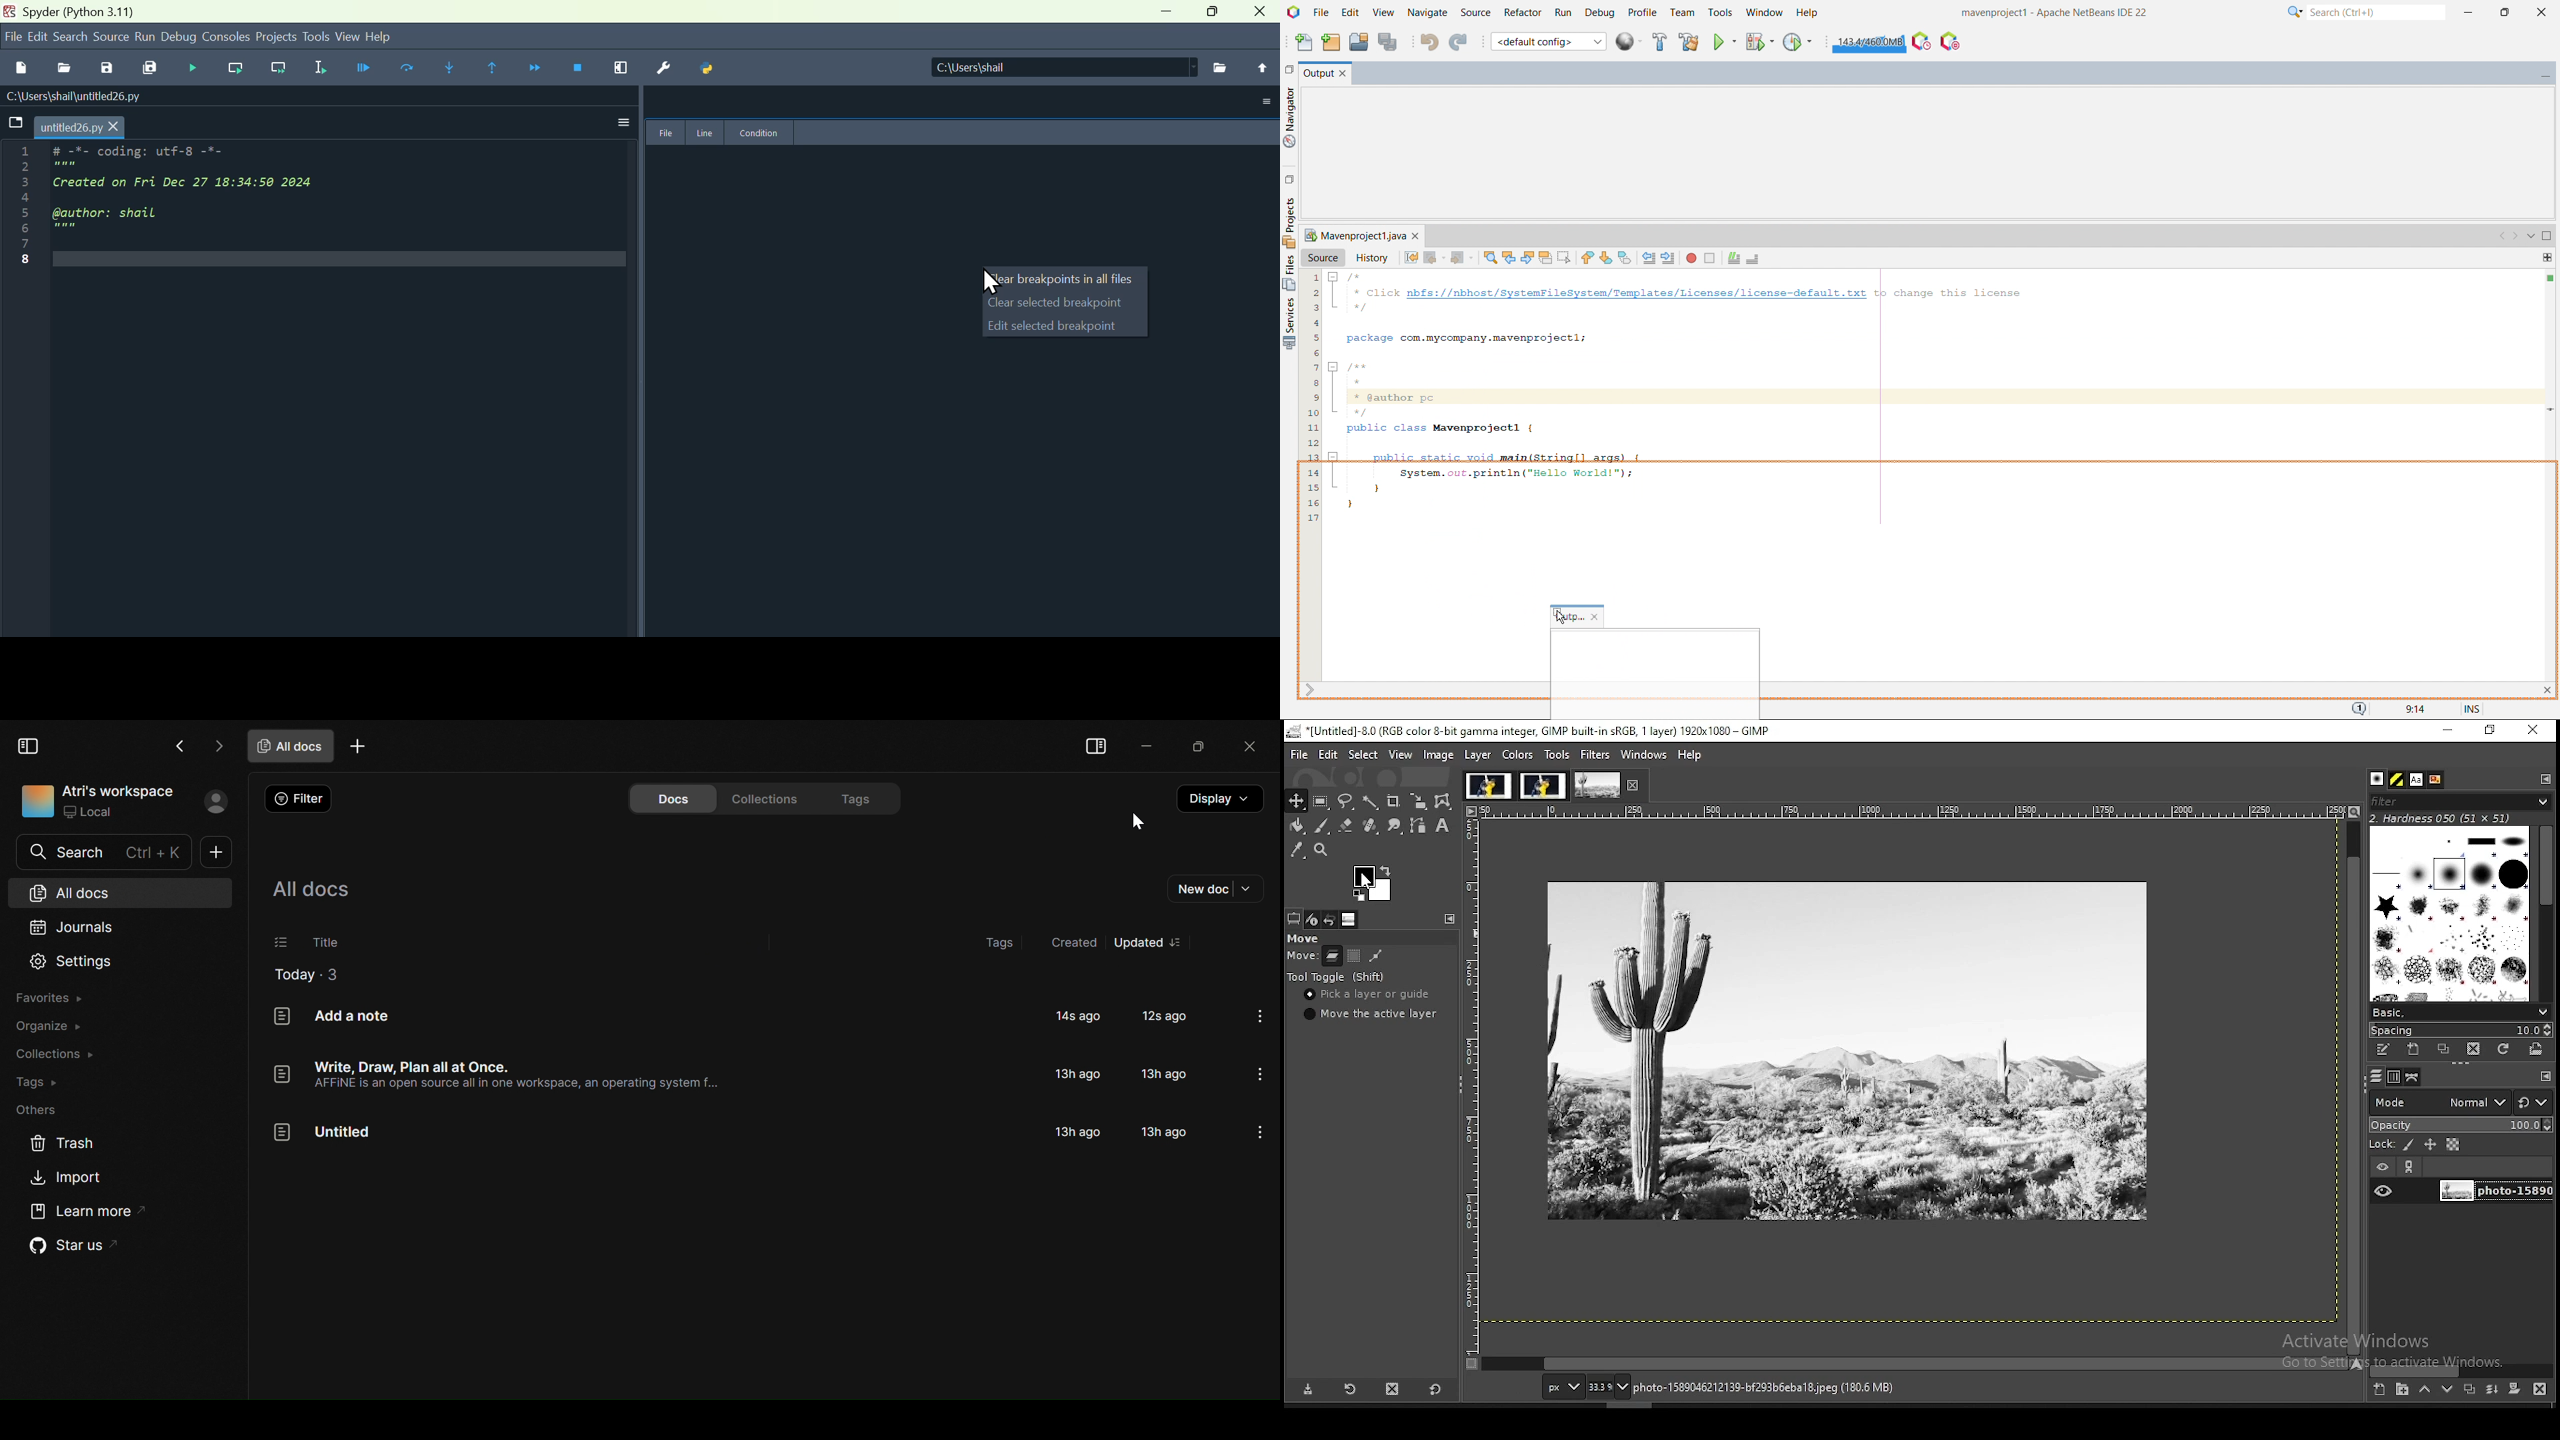 Image resolution: width=2576 pixels, height=1456 pixels. I want to click on Preferences, so click(665, 68).